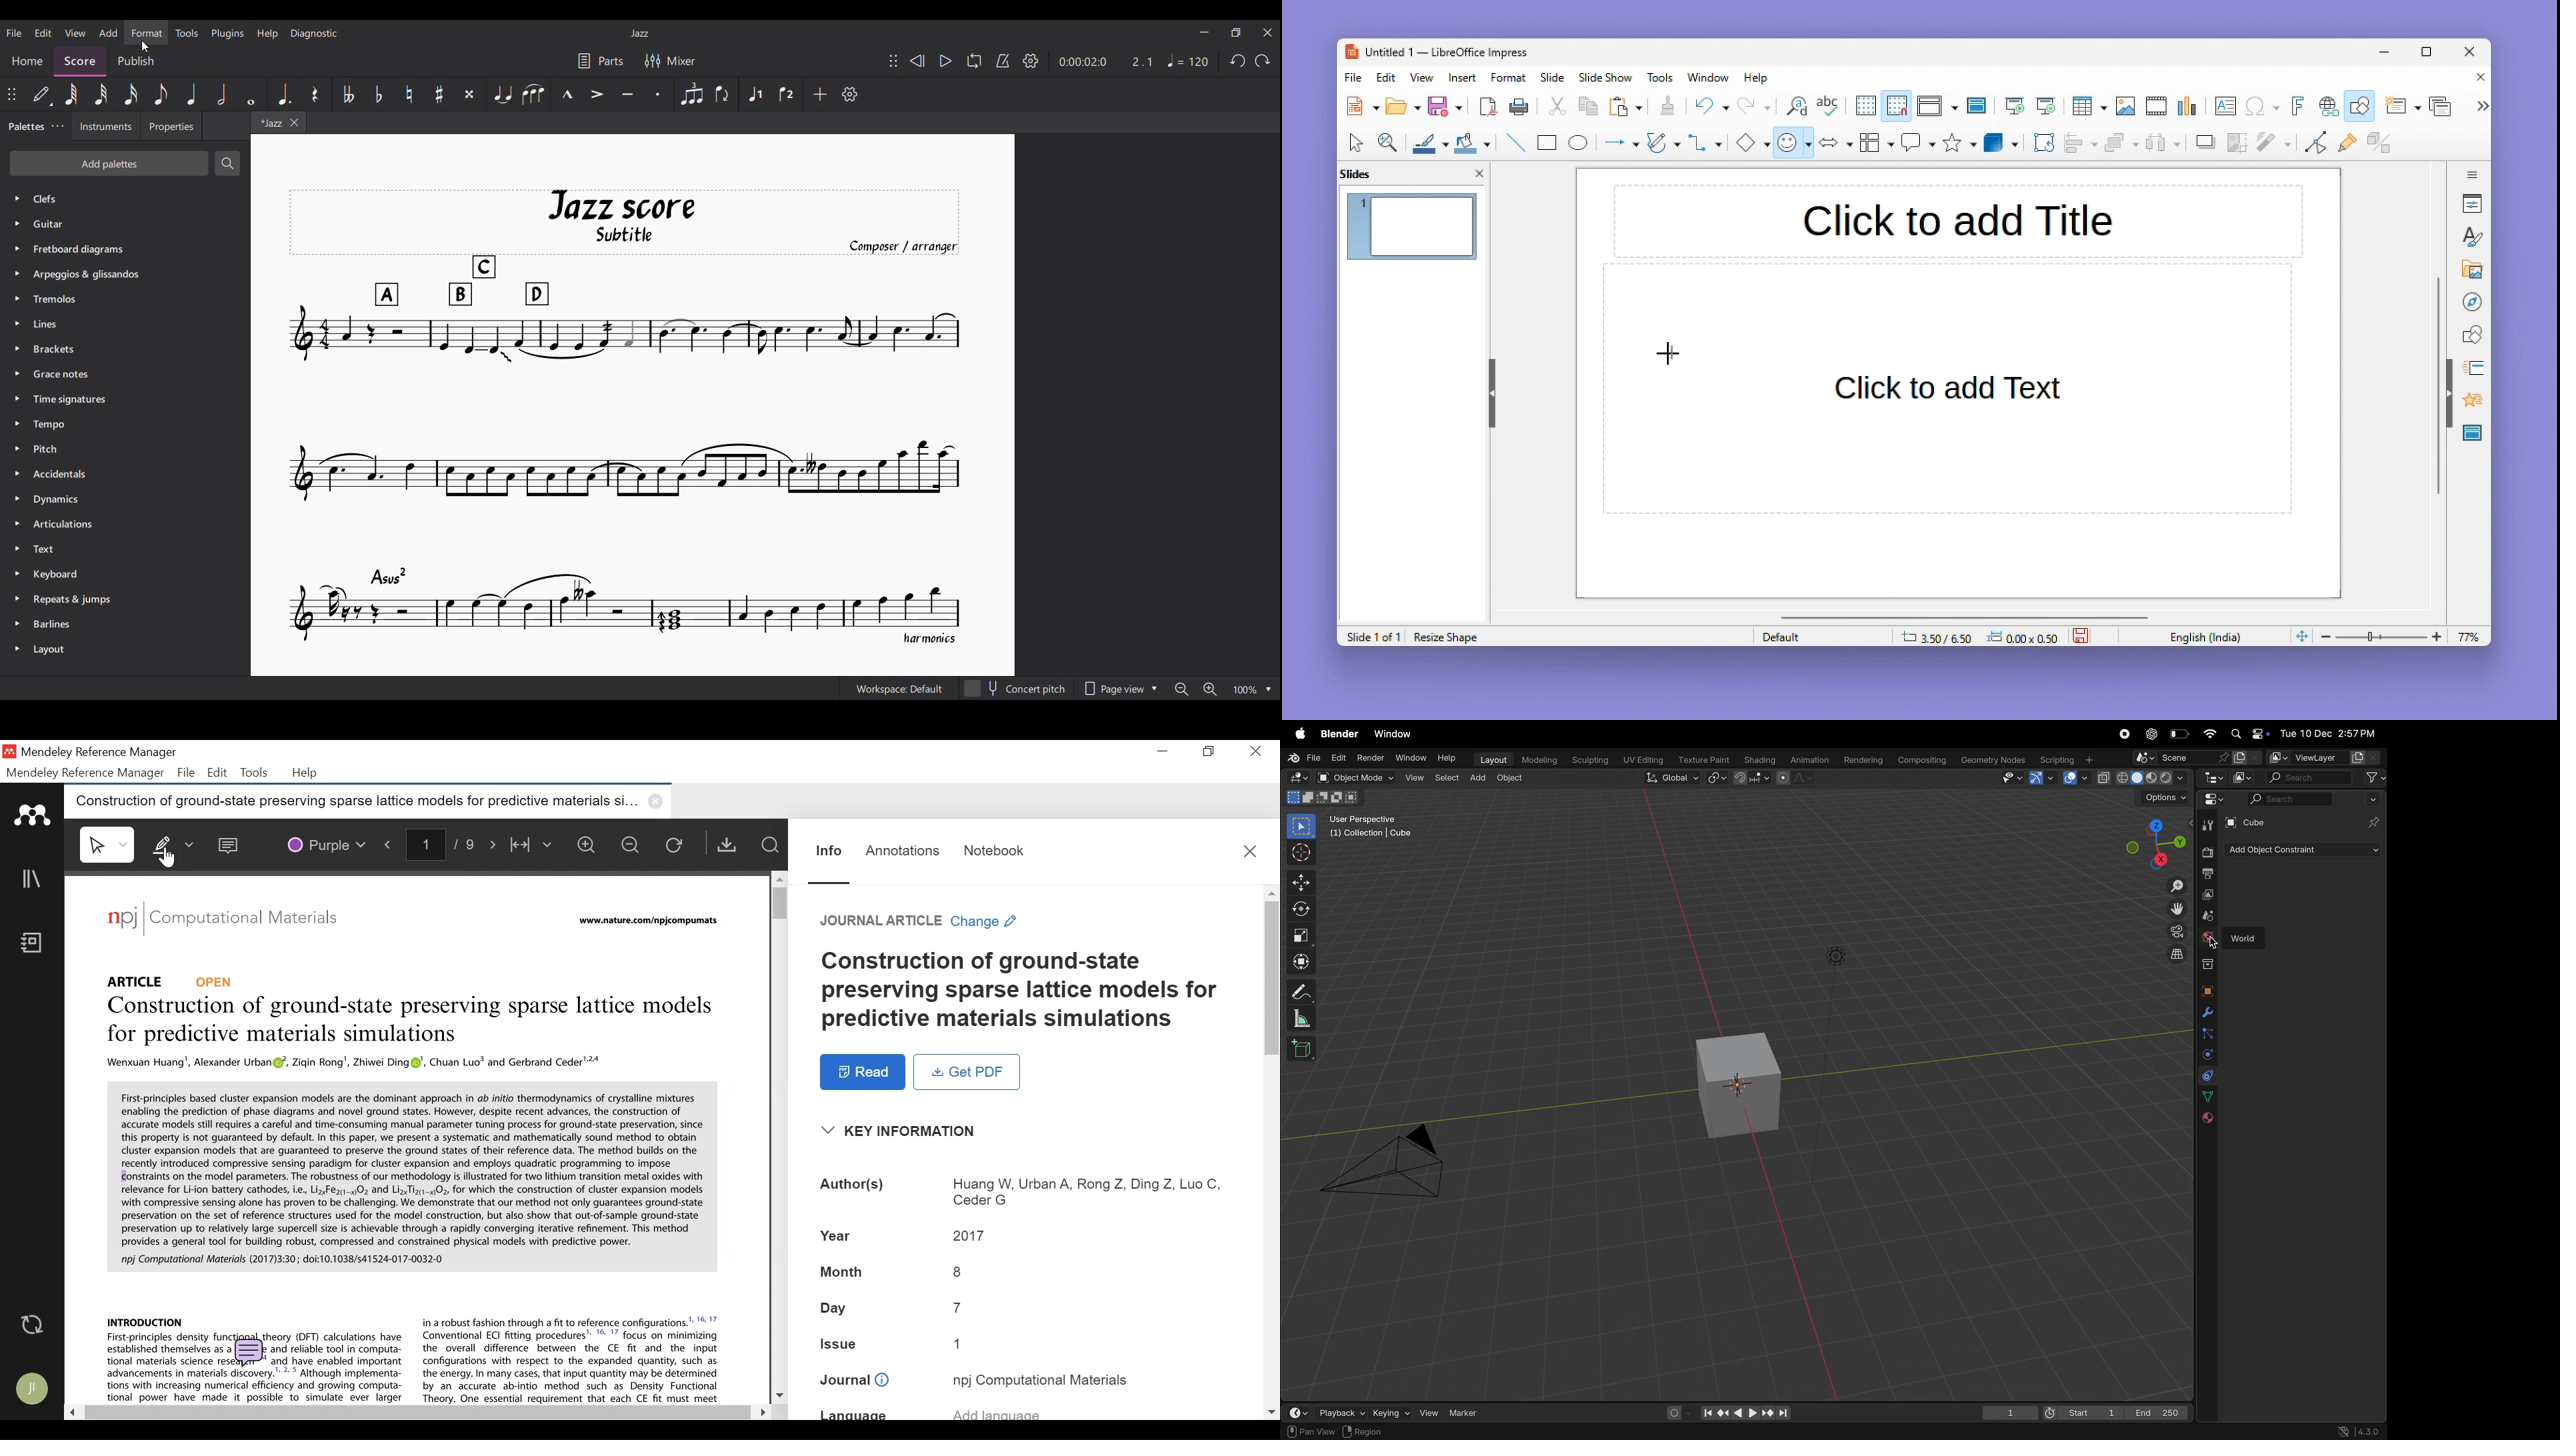 This screenshot has width=2576, height=1456. What do you see at coordinates (63, 473) in the screenshot?
I see `Accidentals` at bounding box center [63, 473].